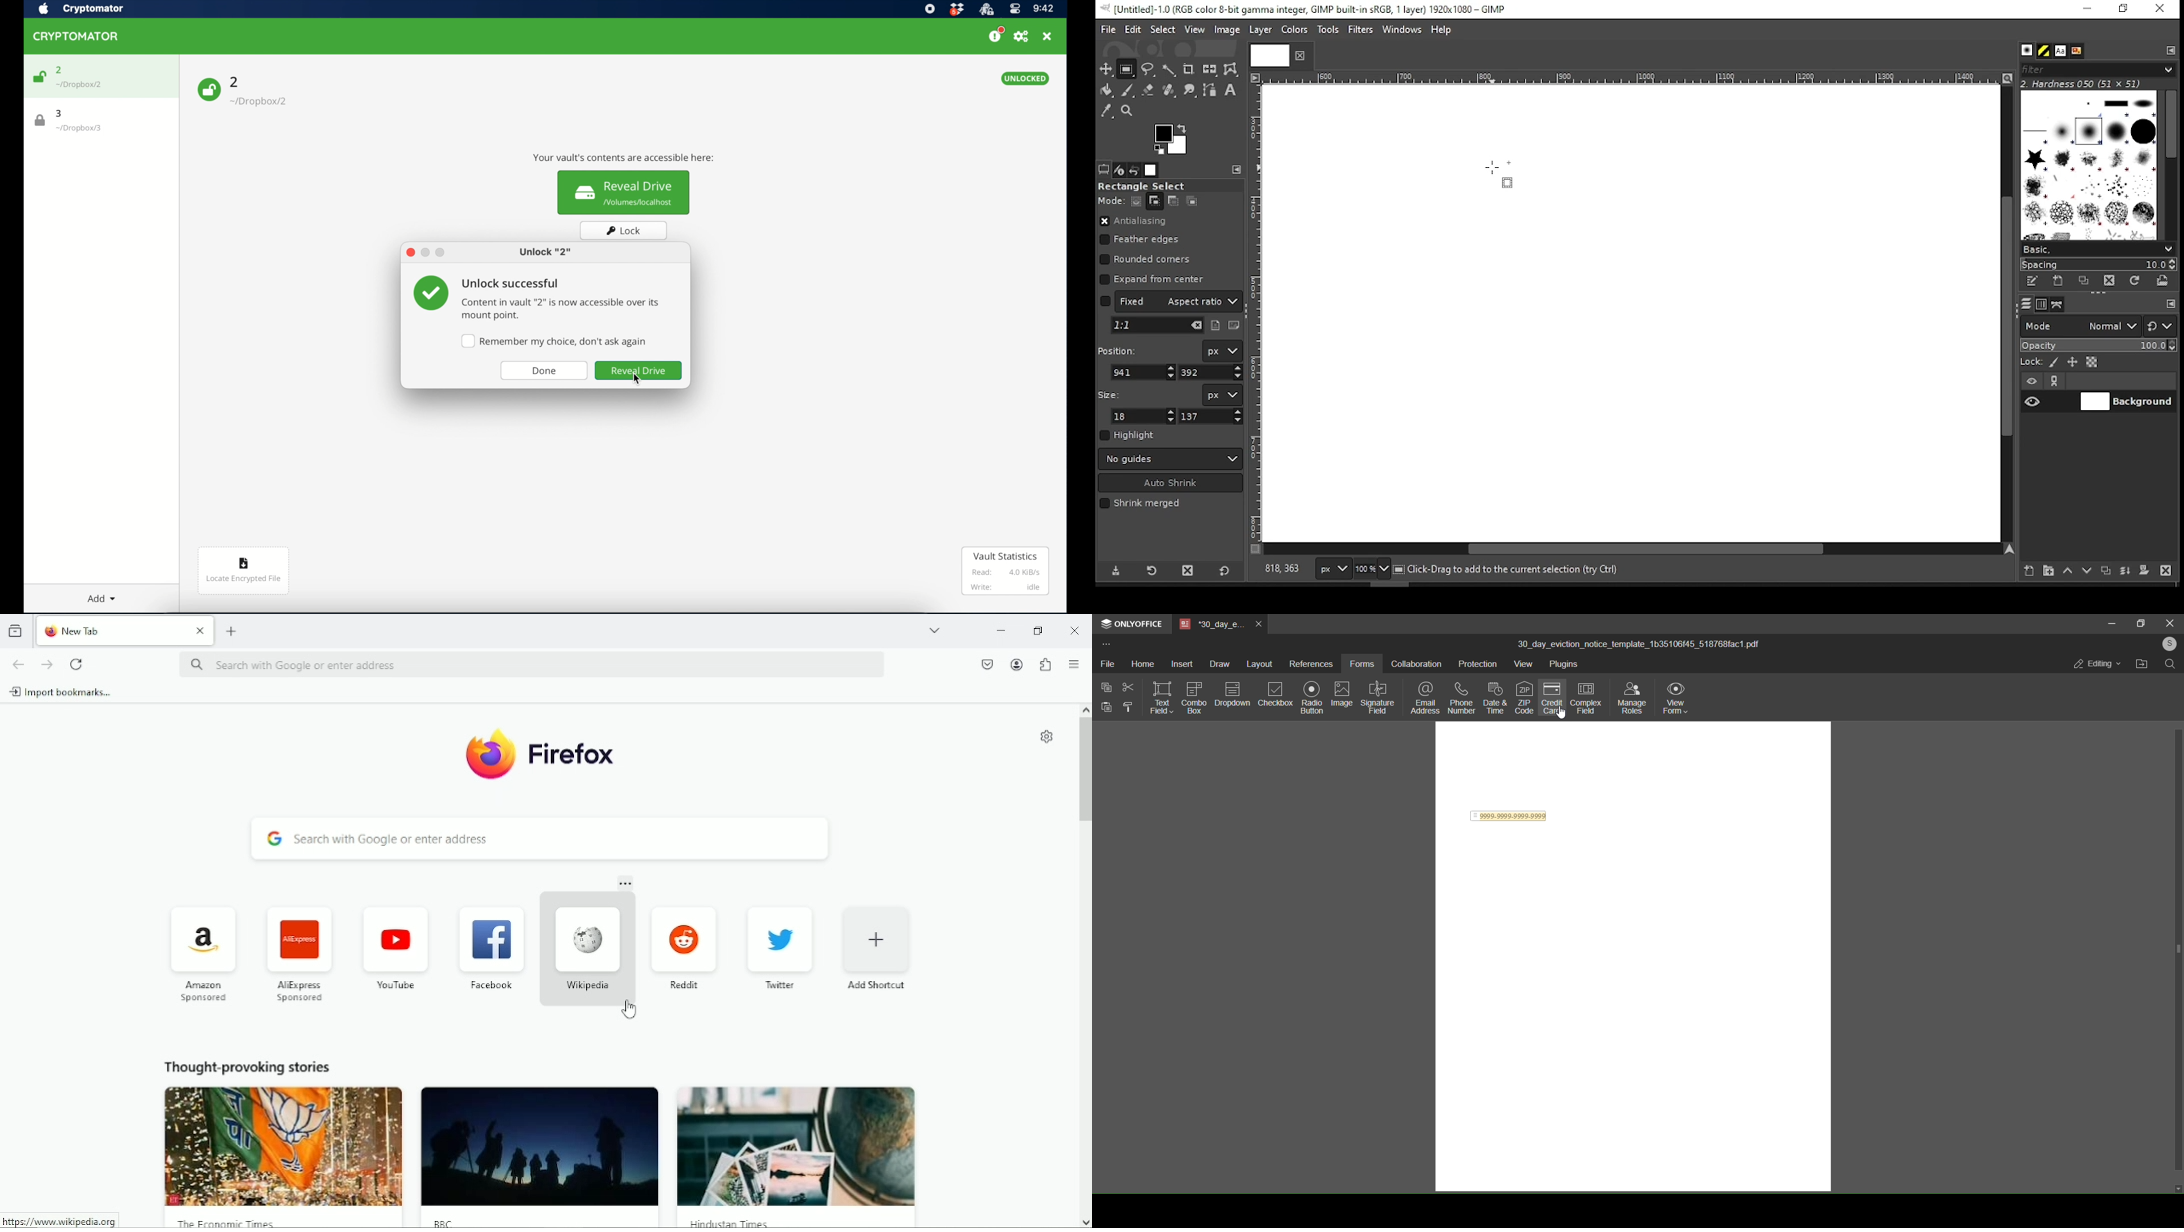 The width and height of the screenshot is (2184, 1232). Describe the element at coordinates (797, 1146) in the screenshot. I see `image` at that location.